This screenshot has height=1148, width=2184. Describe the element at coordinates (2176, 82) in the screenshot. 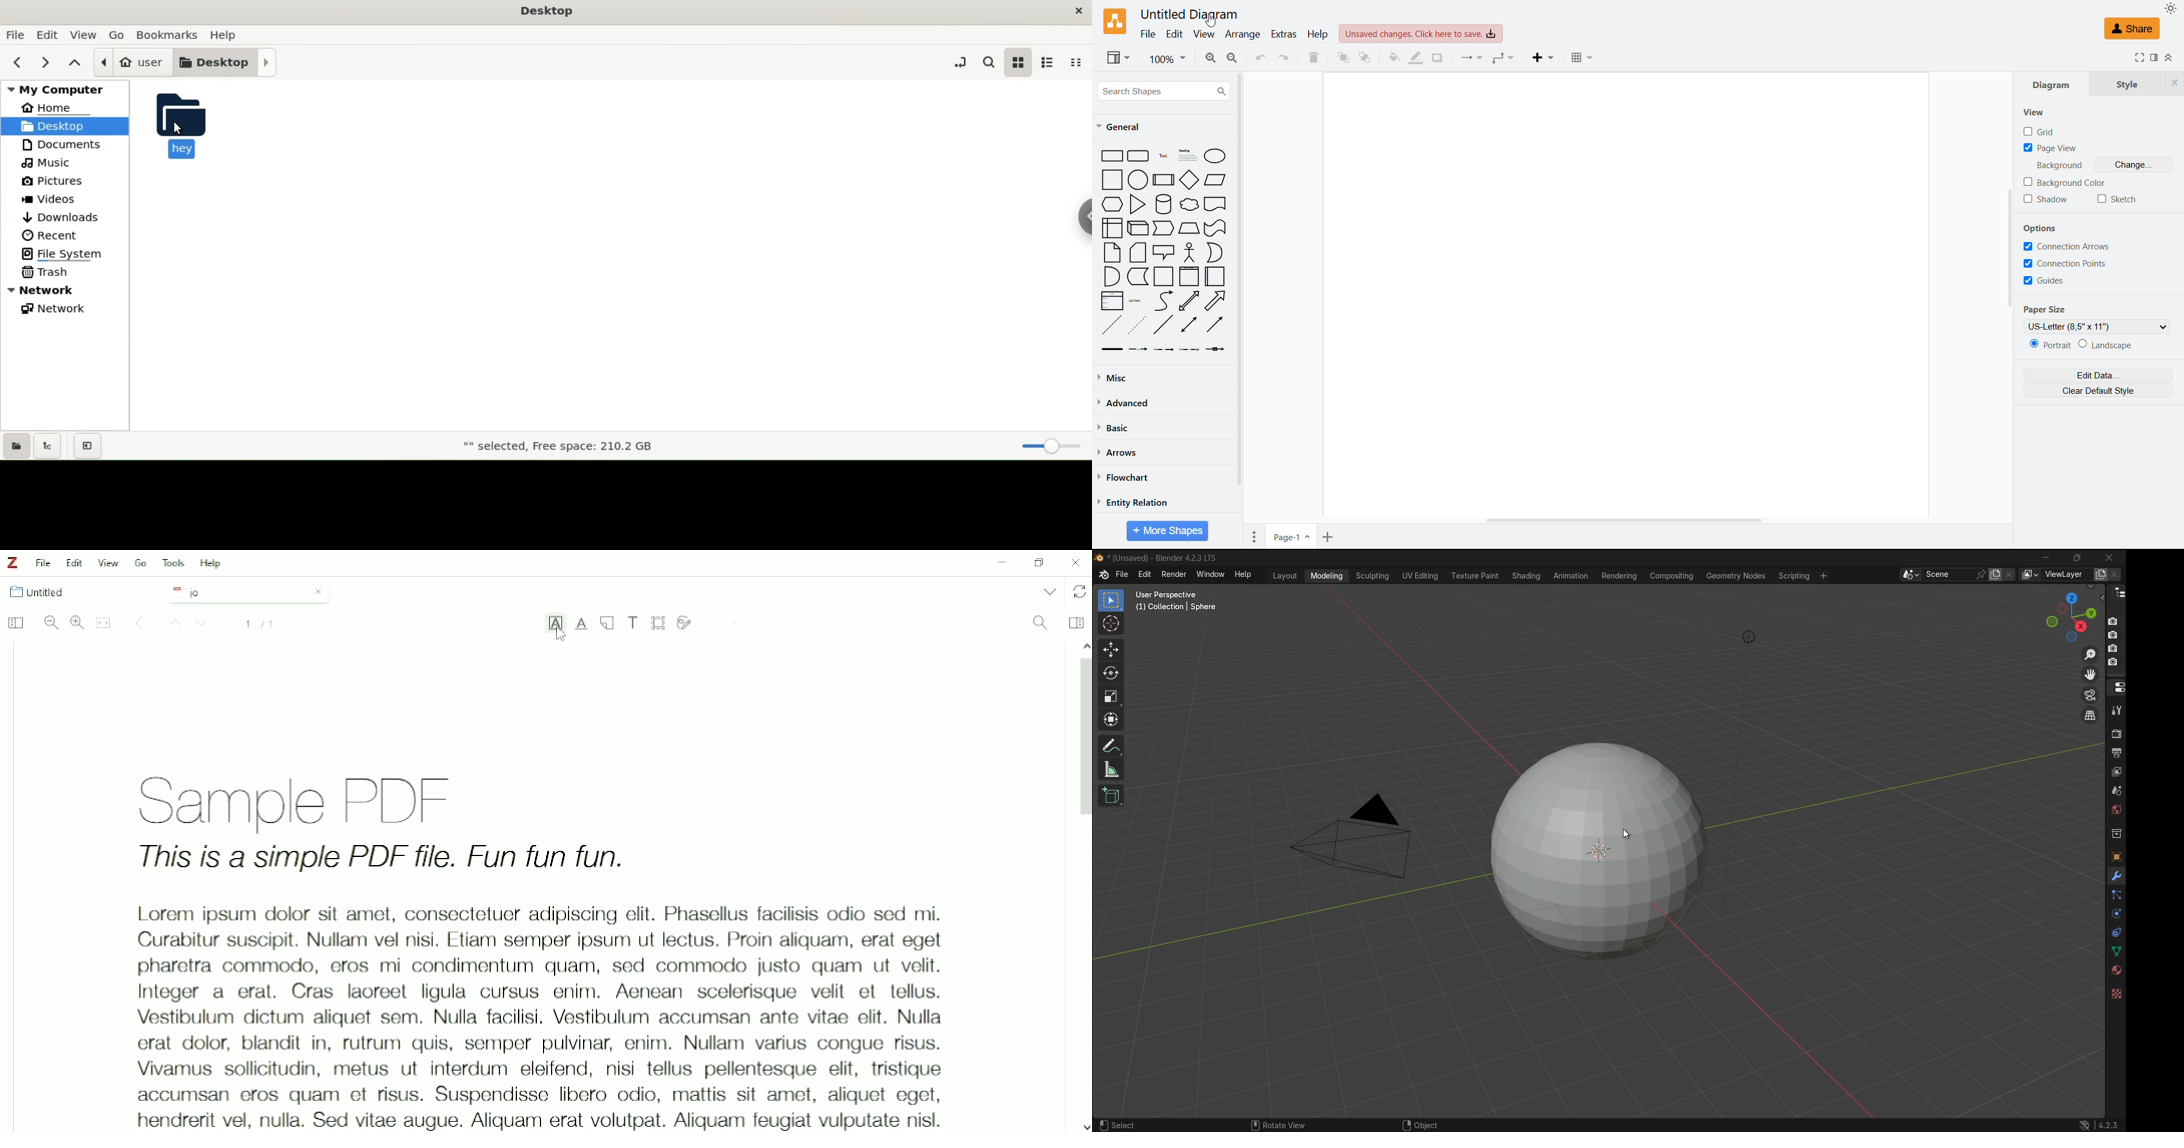

I see `Close tabs ` at that location.